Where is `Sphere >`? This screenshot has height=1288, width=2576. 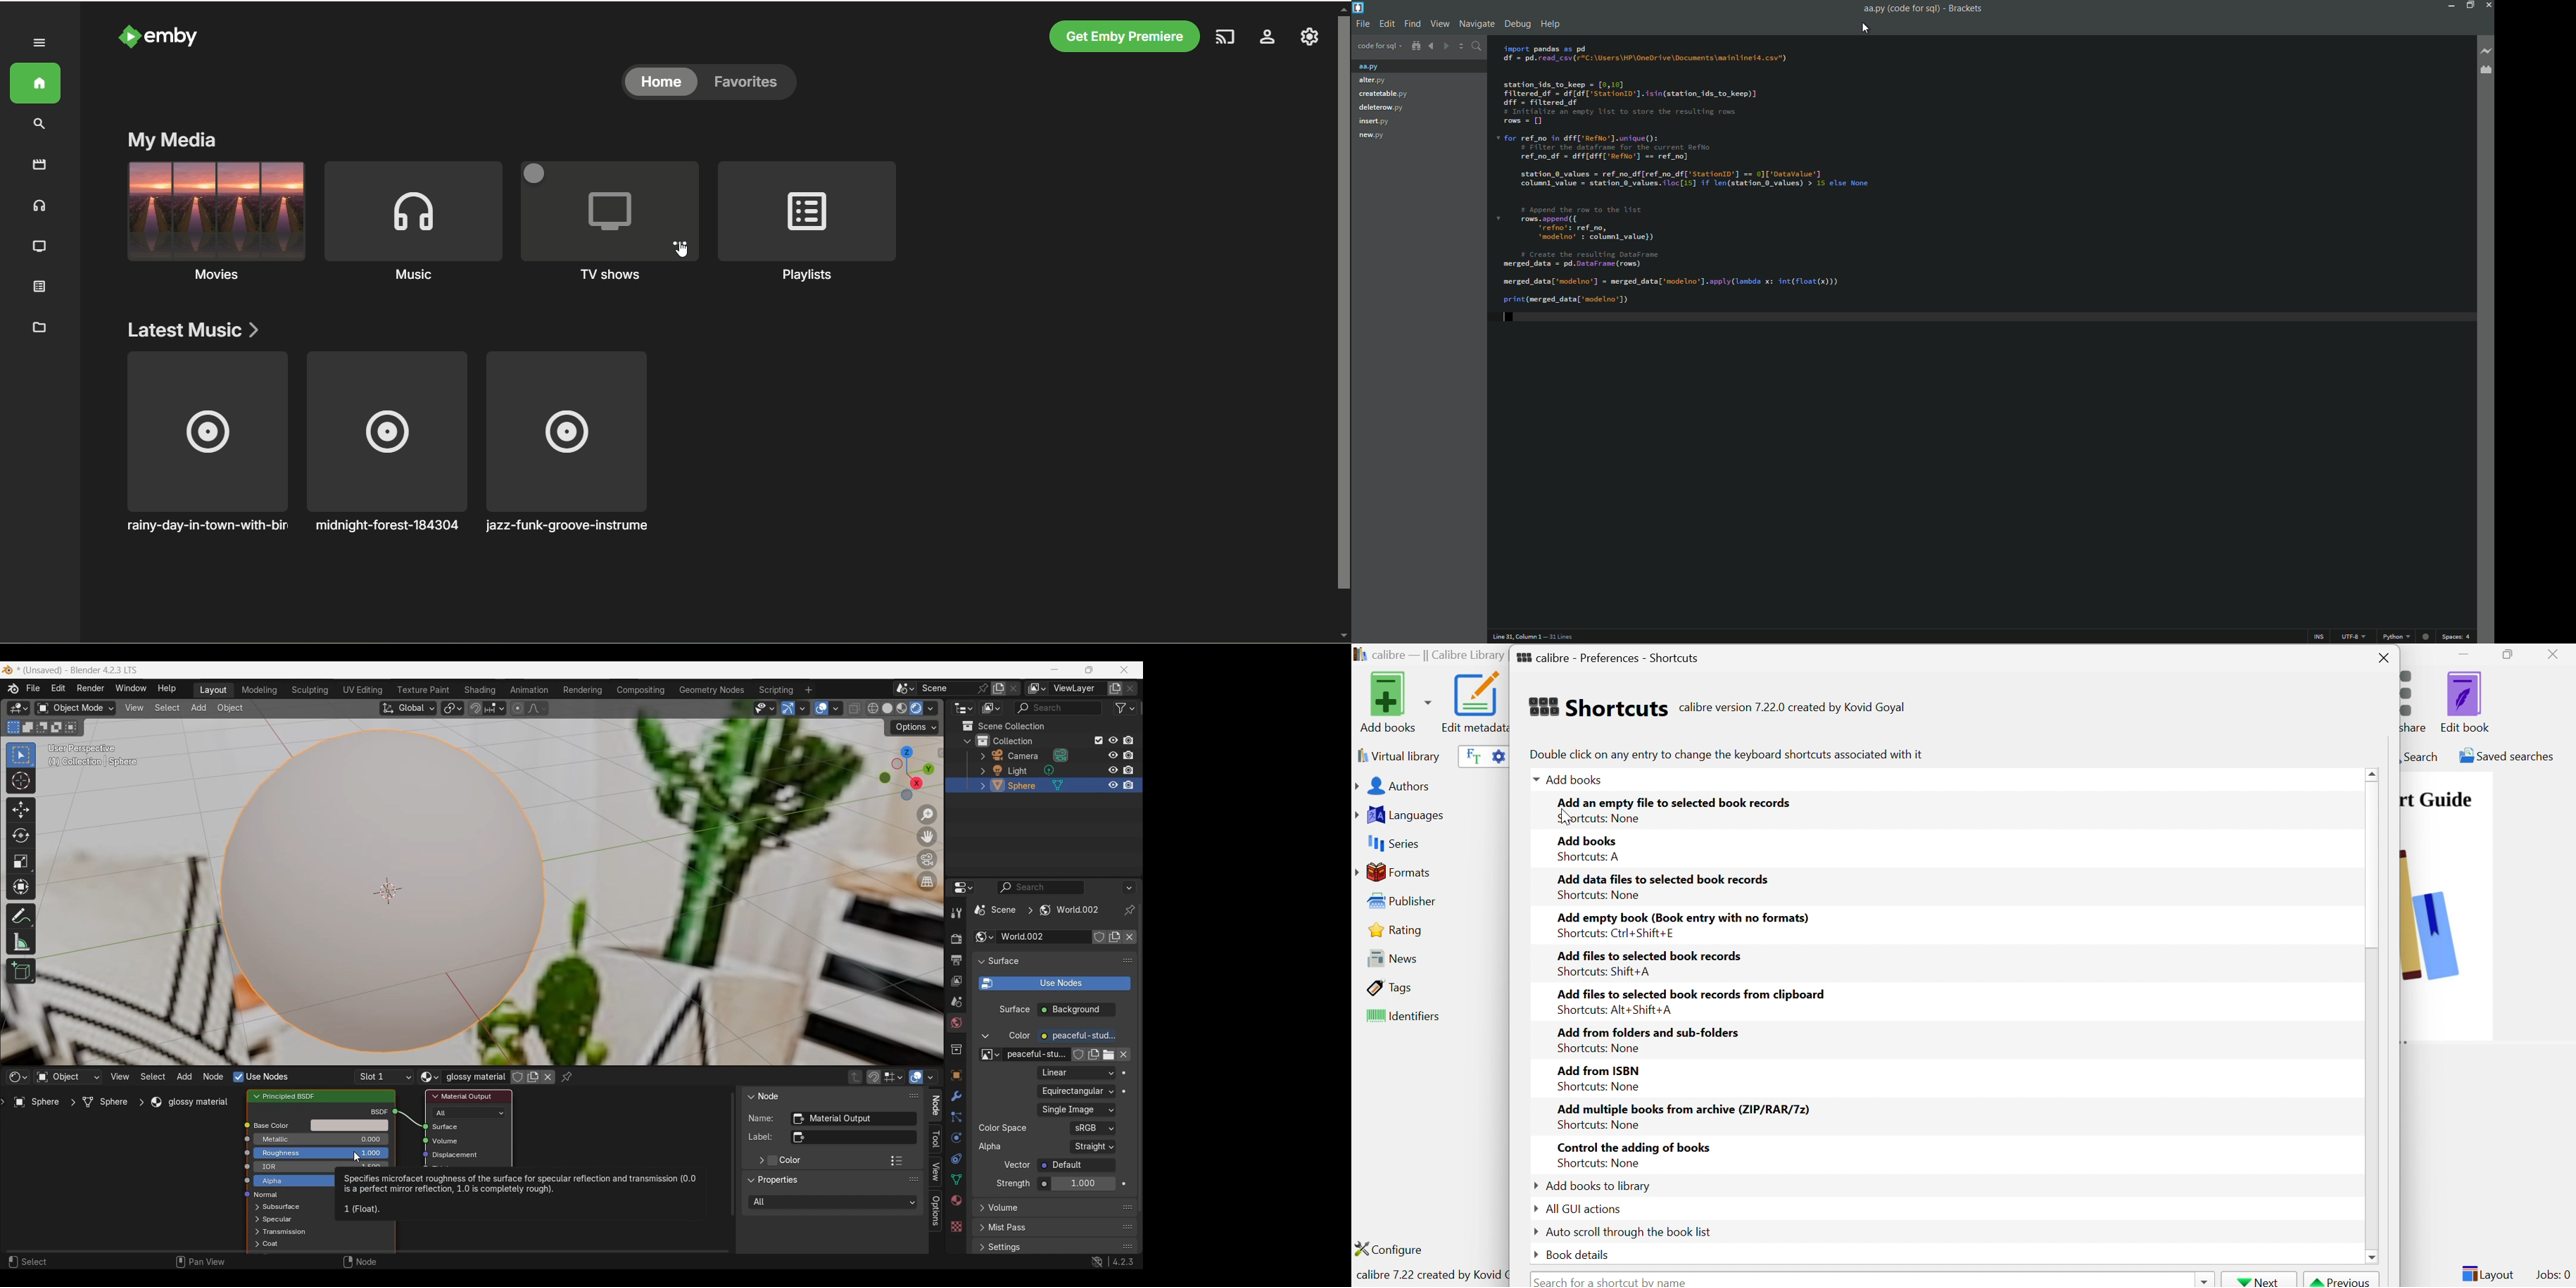
Sphere > is located at coordinates (111, 1102).